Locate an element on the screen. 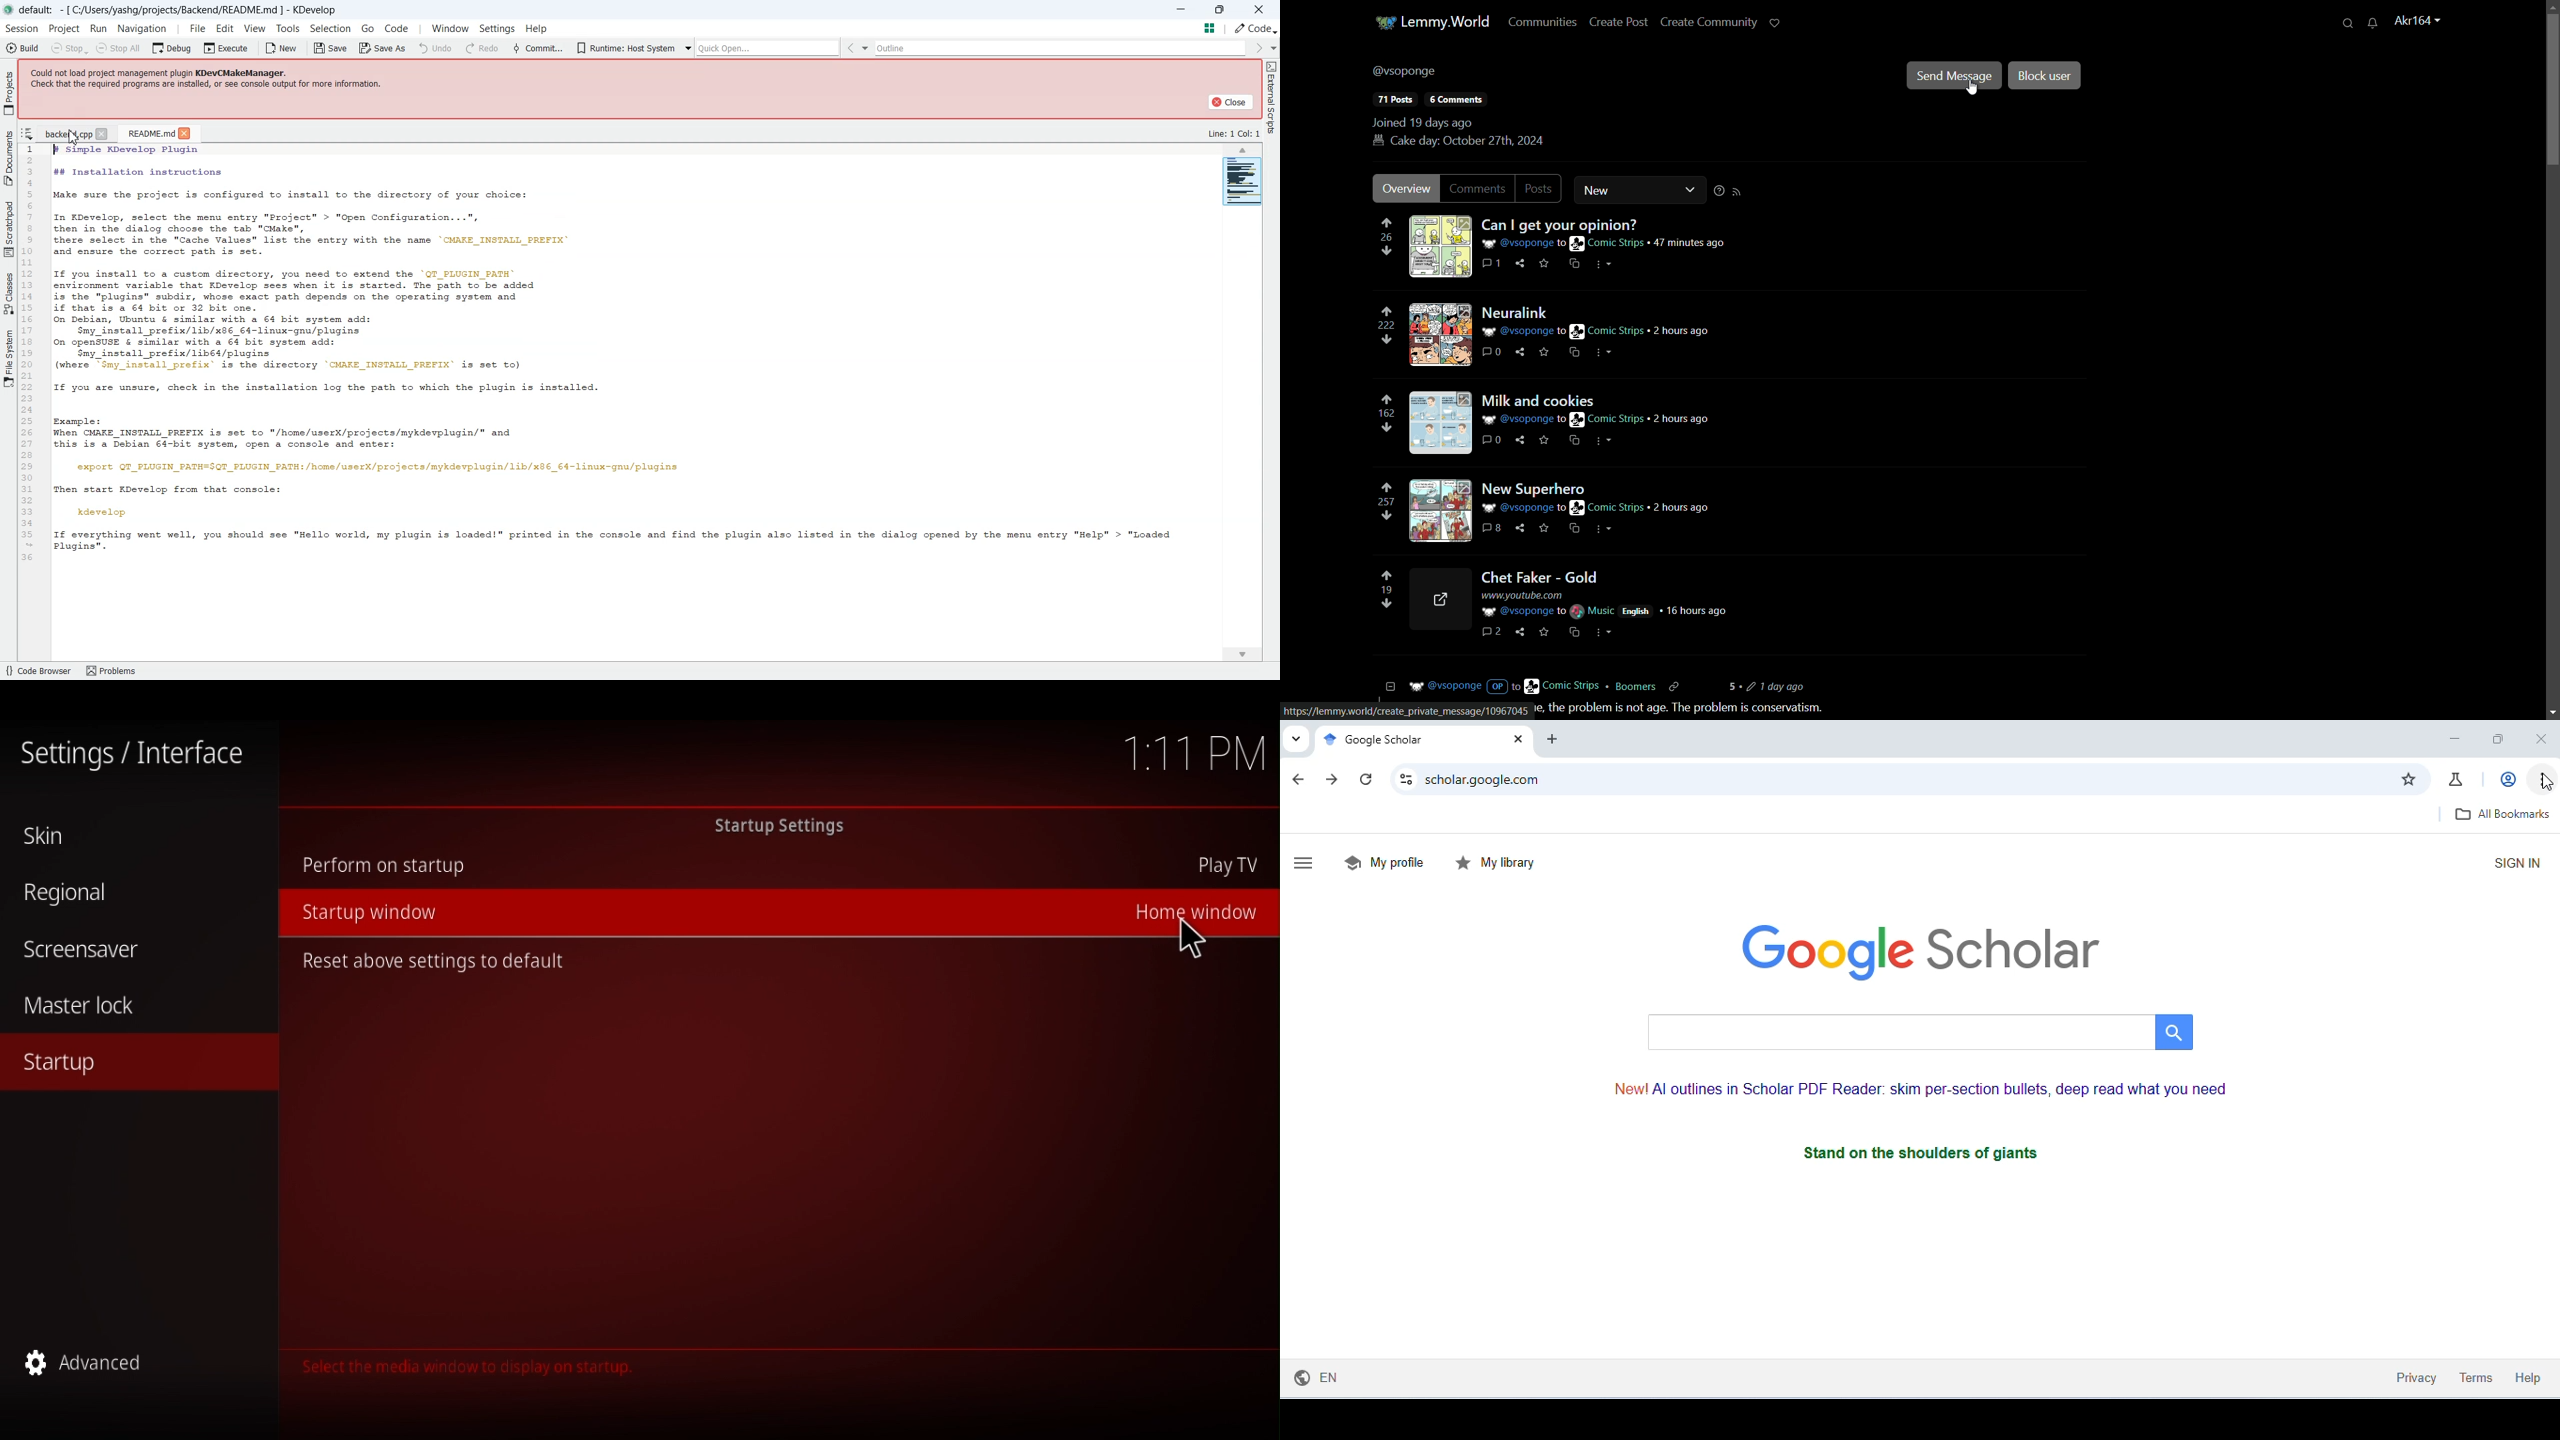 This screenshot has height=1456, width=2576. more is located at coordinates (1603, 352).